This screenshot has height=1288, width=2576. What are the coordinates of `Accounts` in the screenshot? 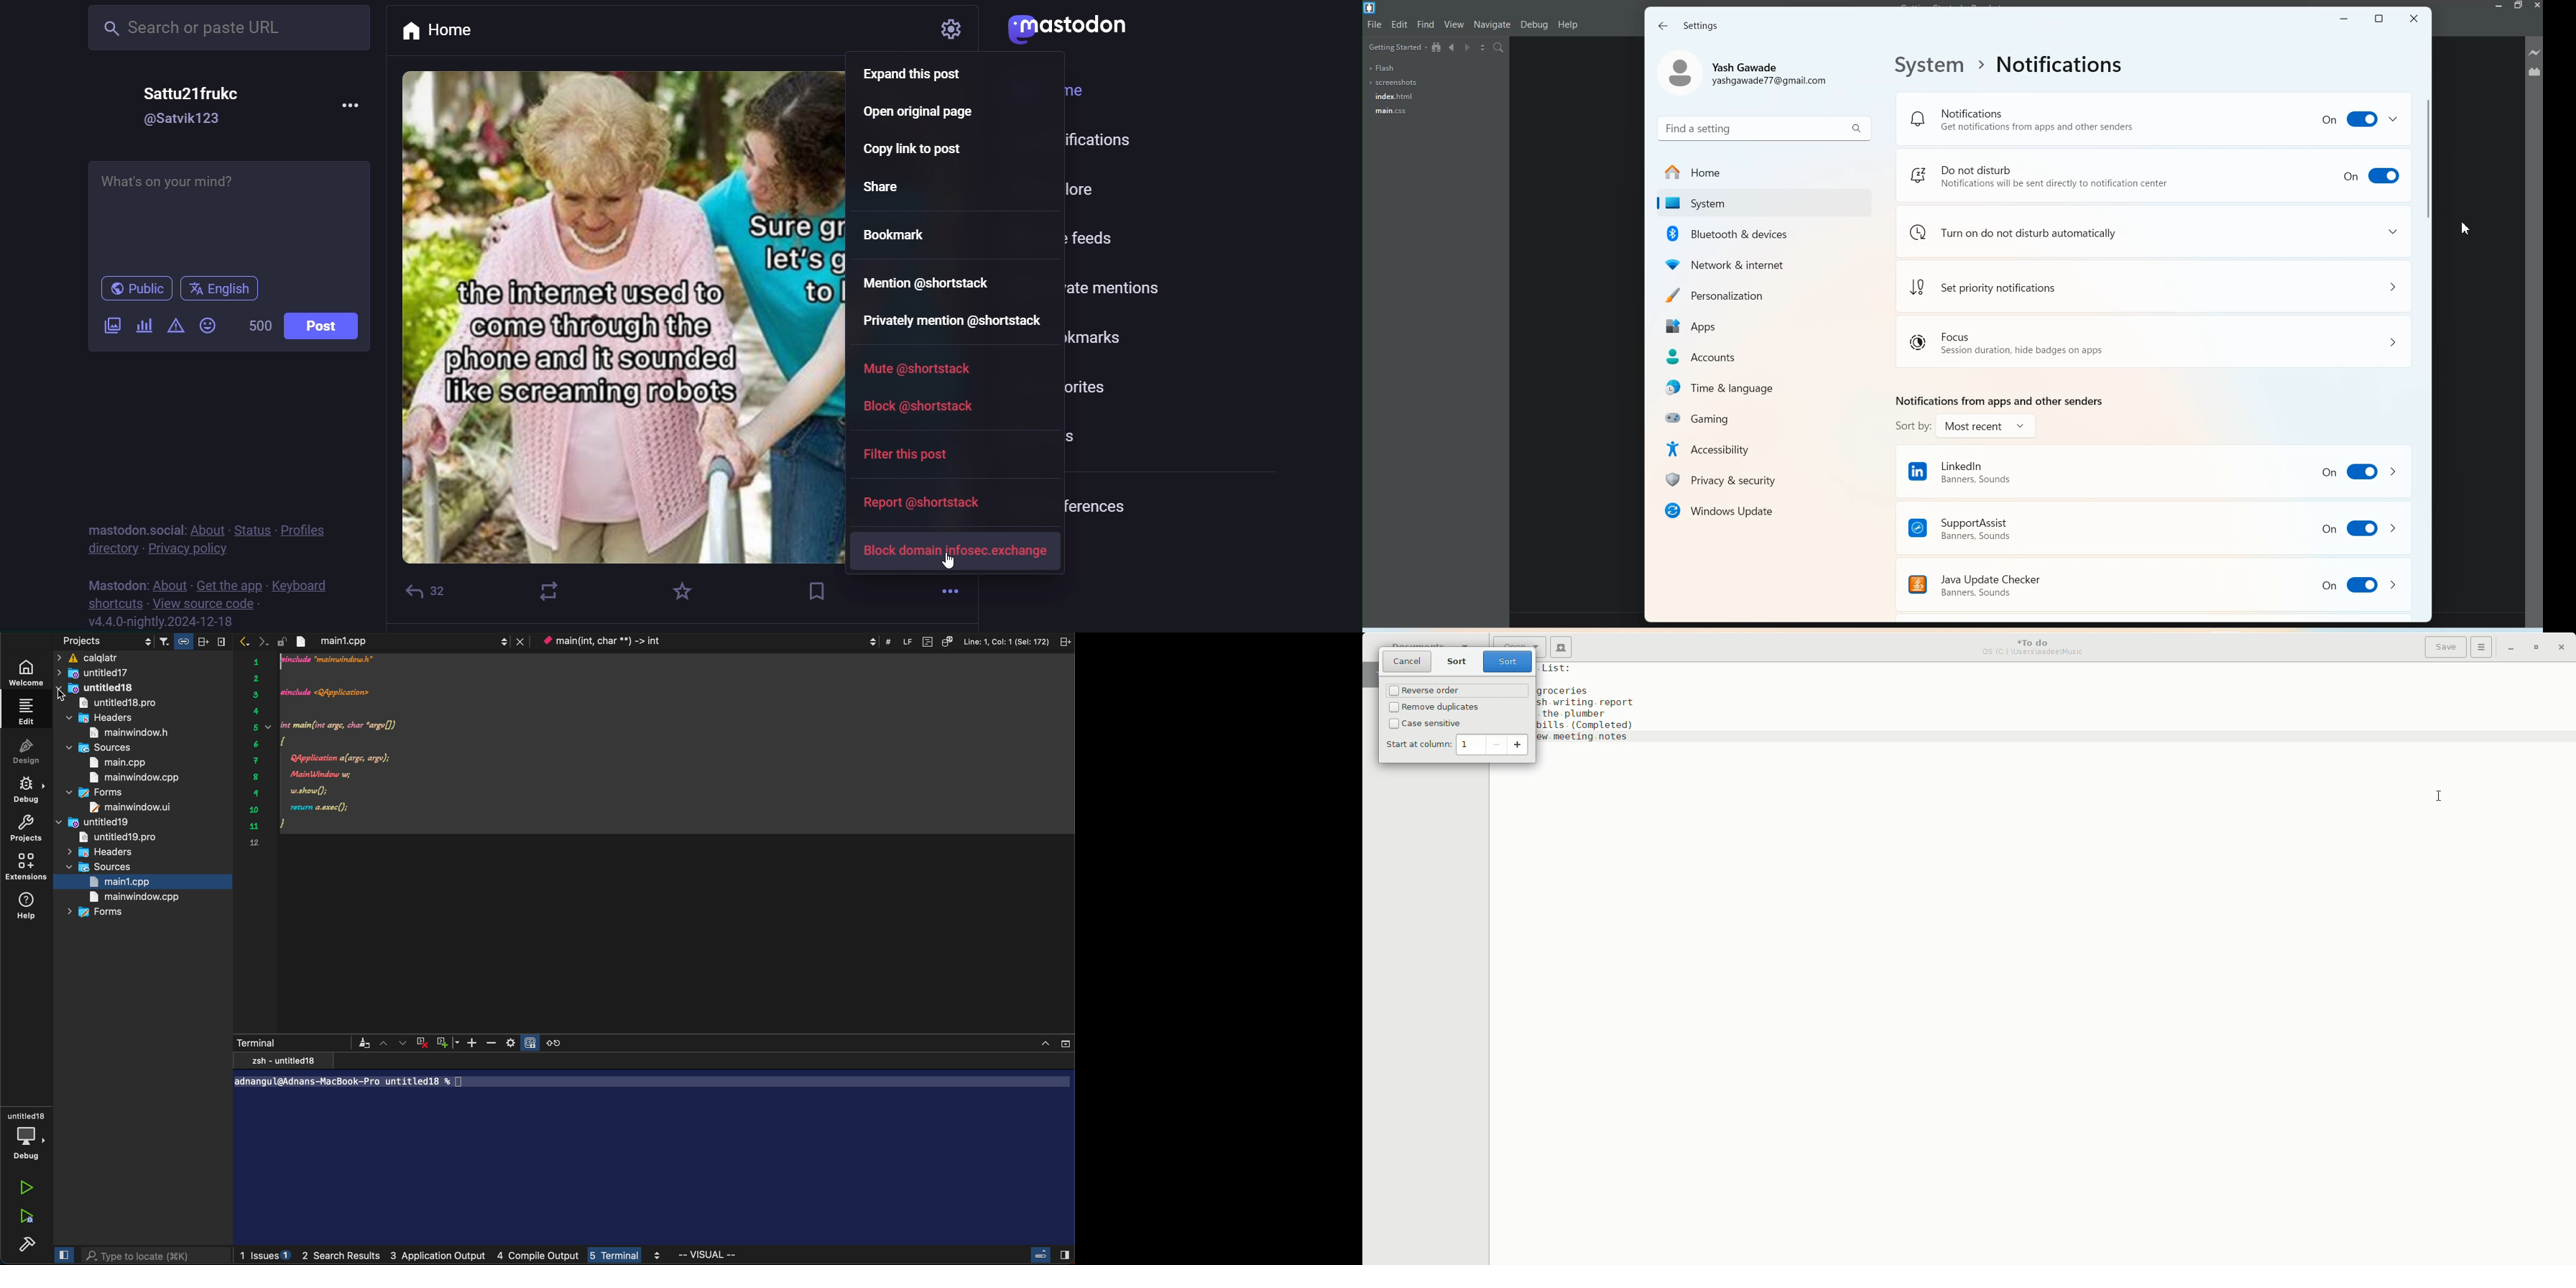 It's located at (1760, 356).